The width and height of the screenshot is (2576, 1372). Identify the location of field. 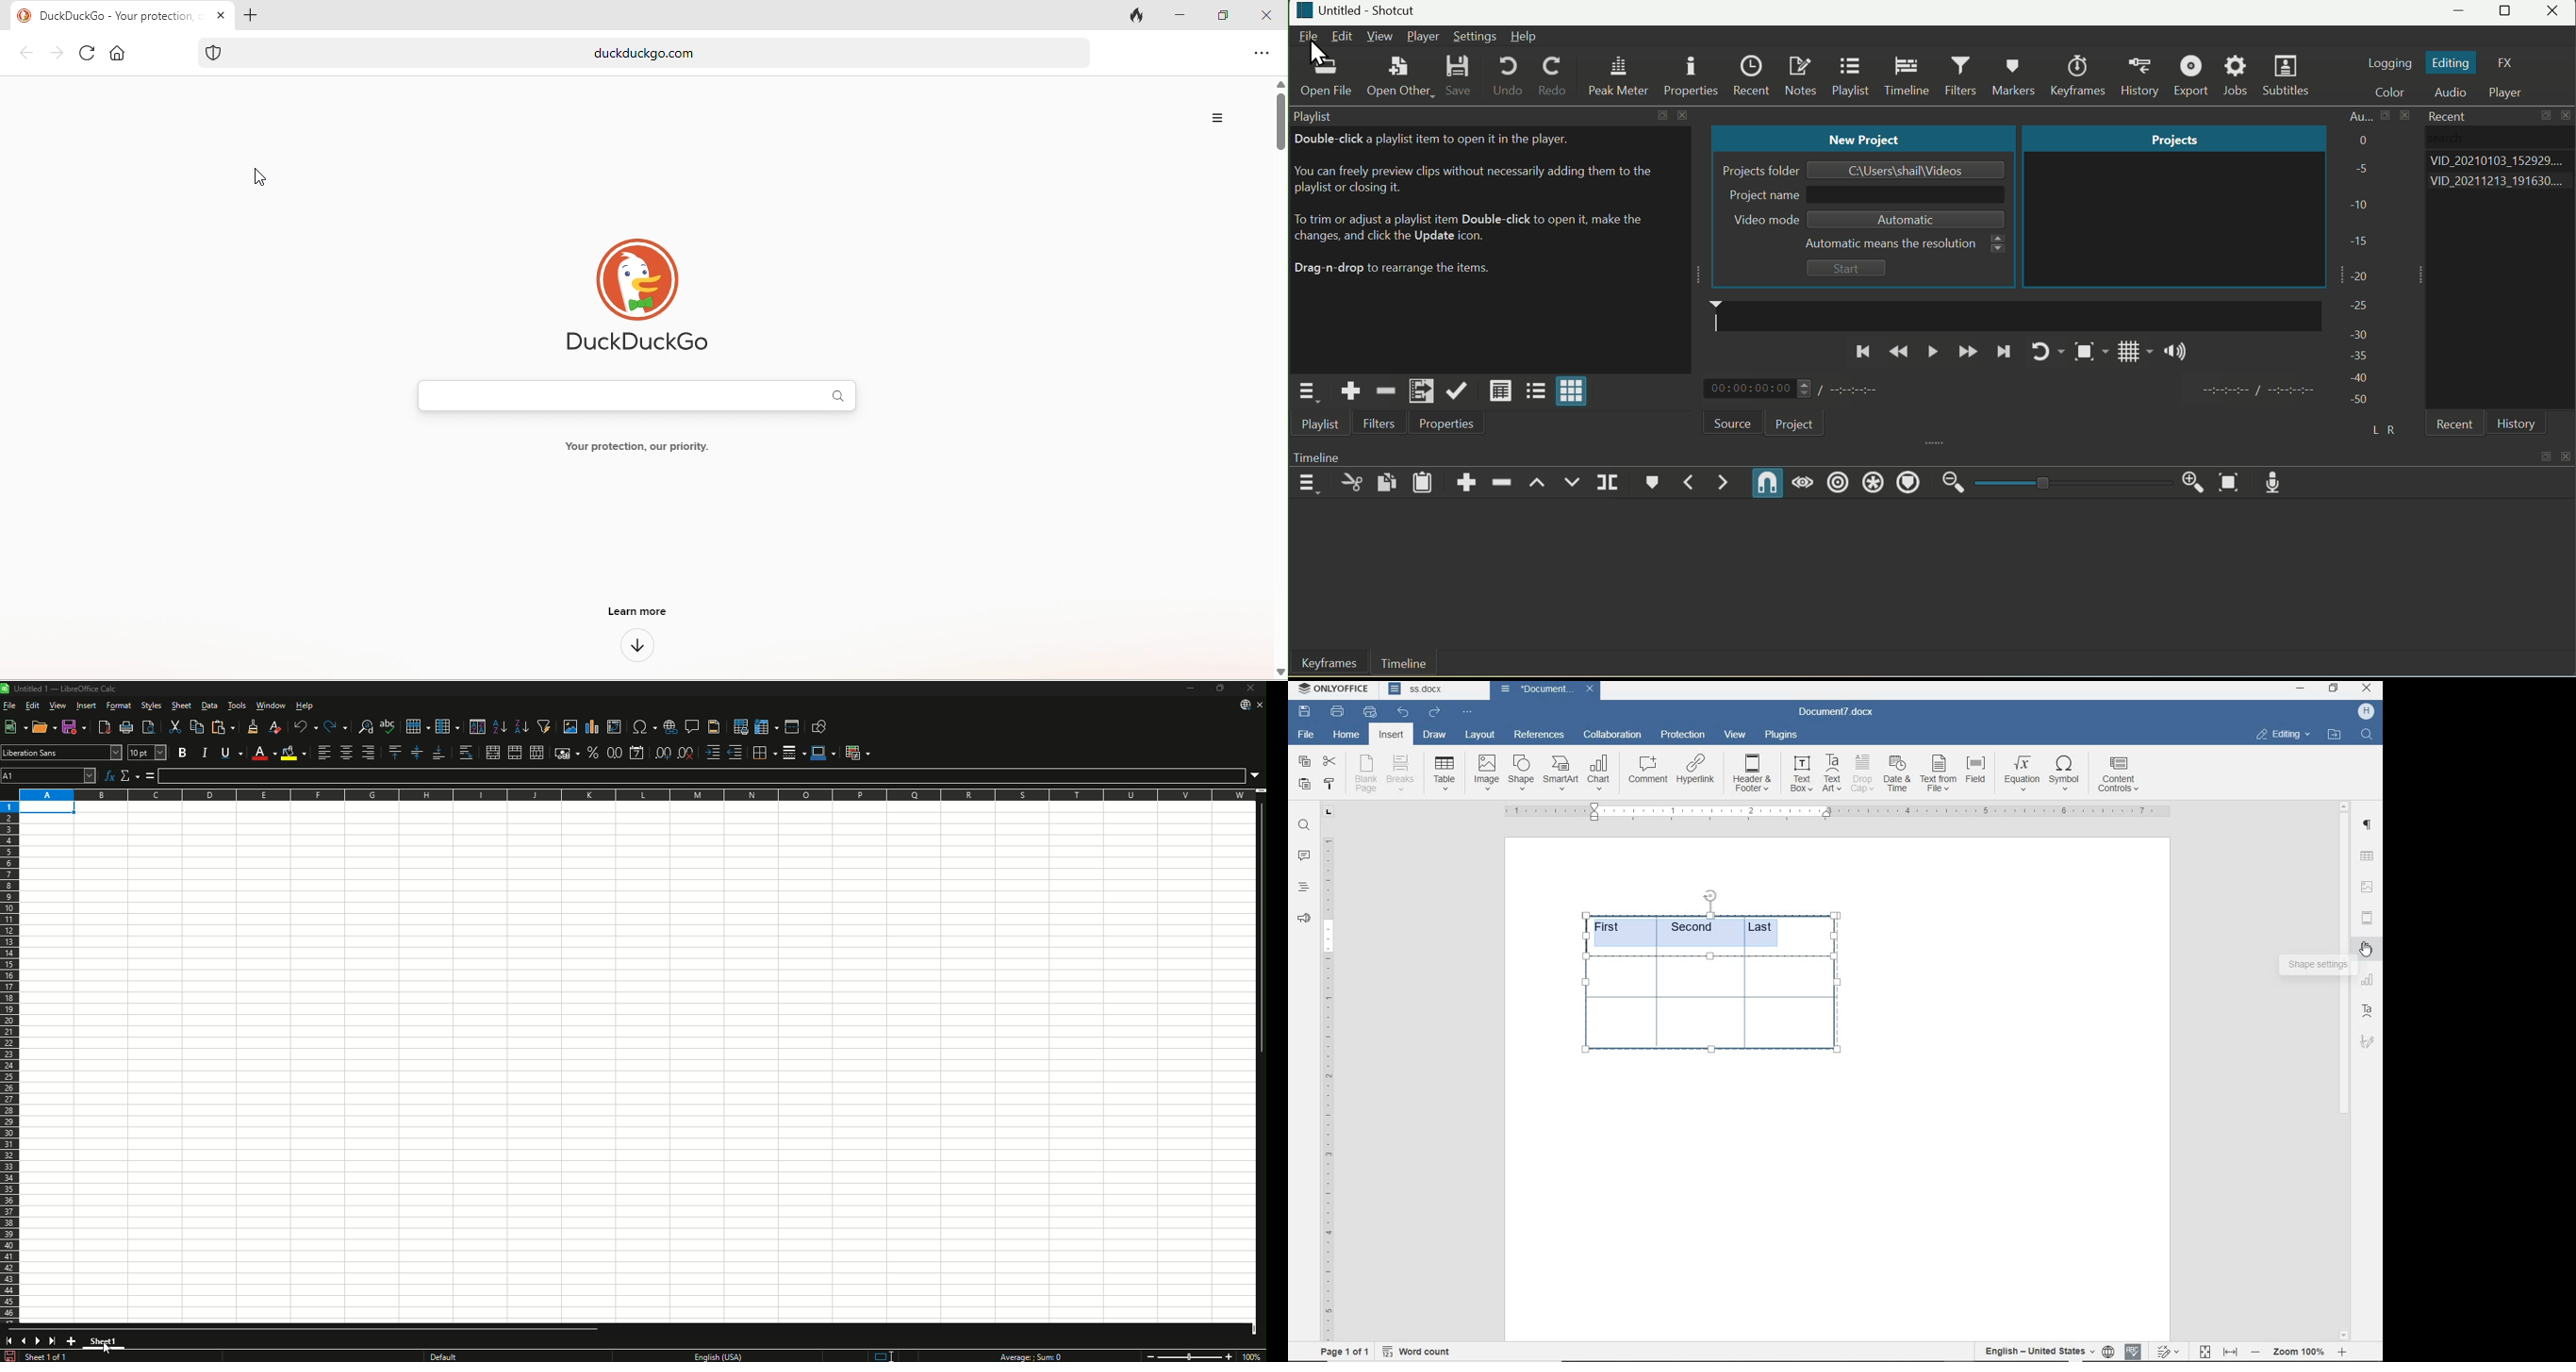
(1978, 774).